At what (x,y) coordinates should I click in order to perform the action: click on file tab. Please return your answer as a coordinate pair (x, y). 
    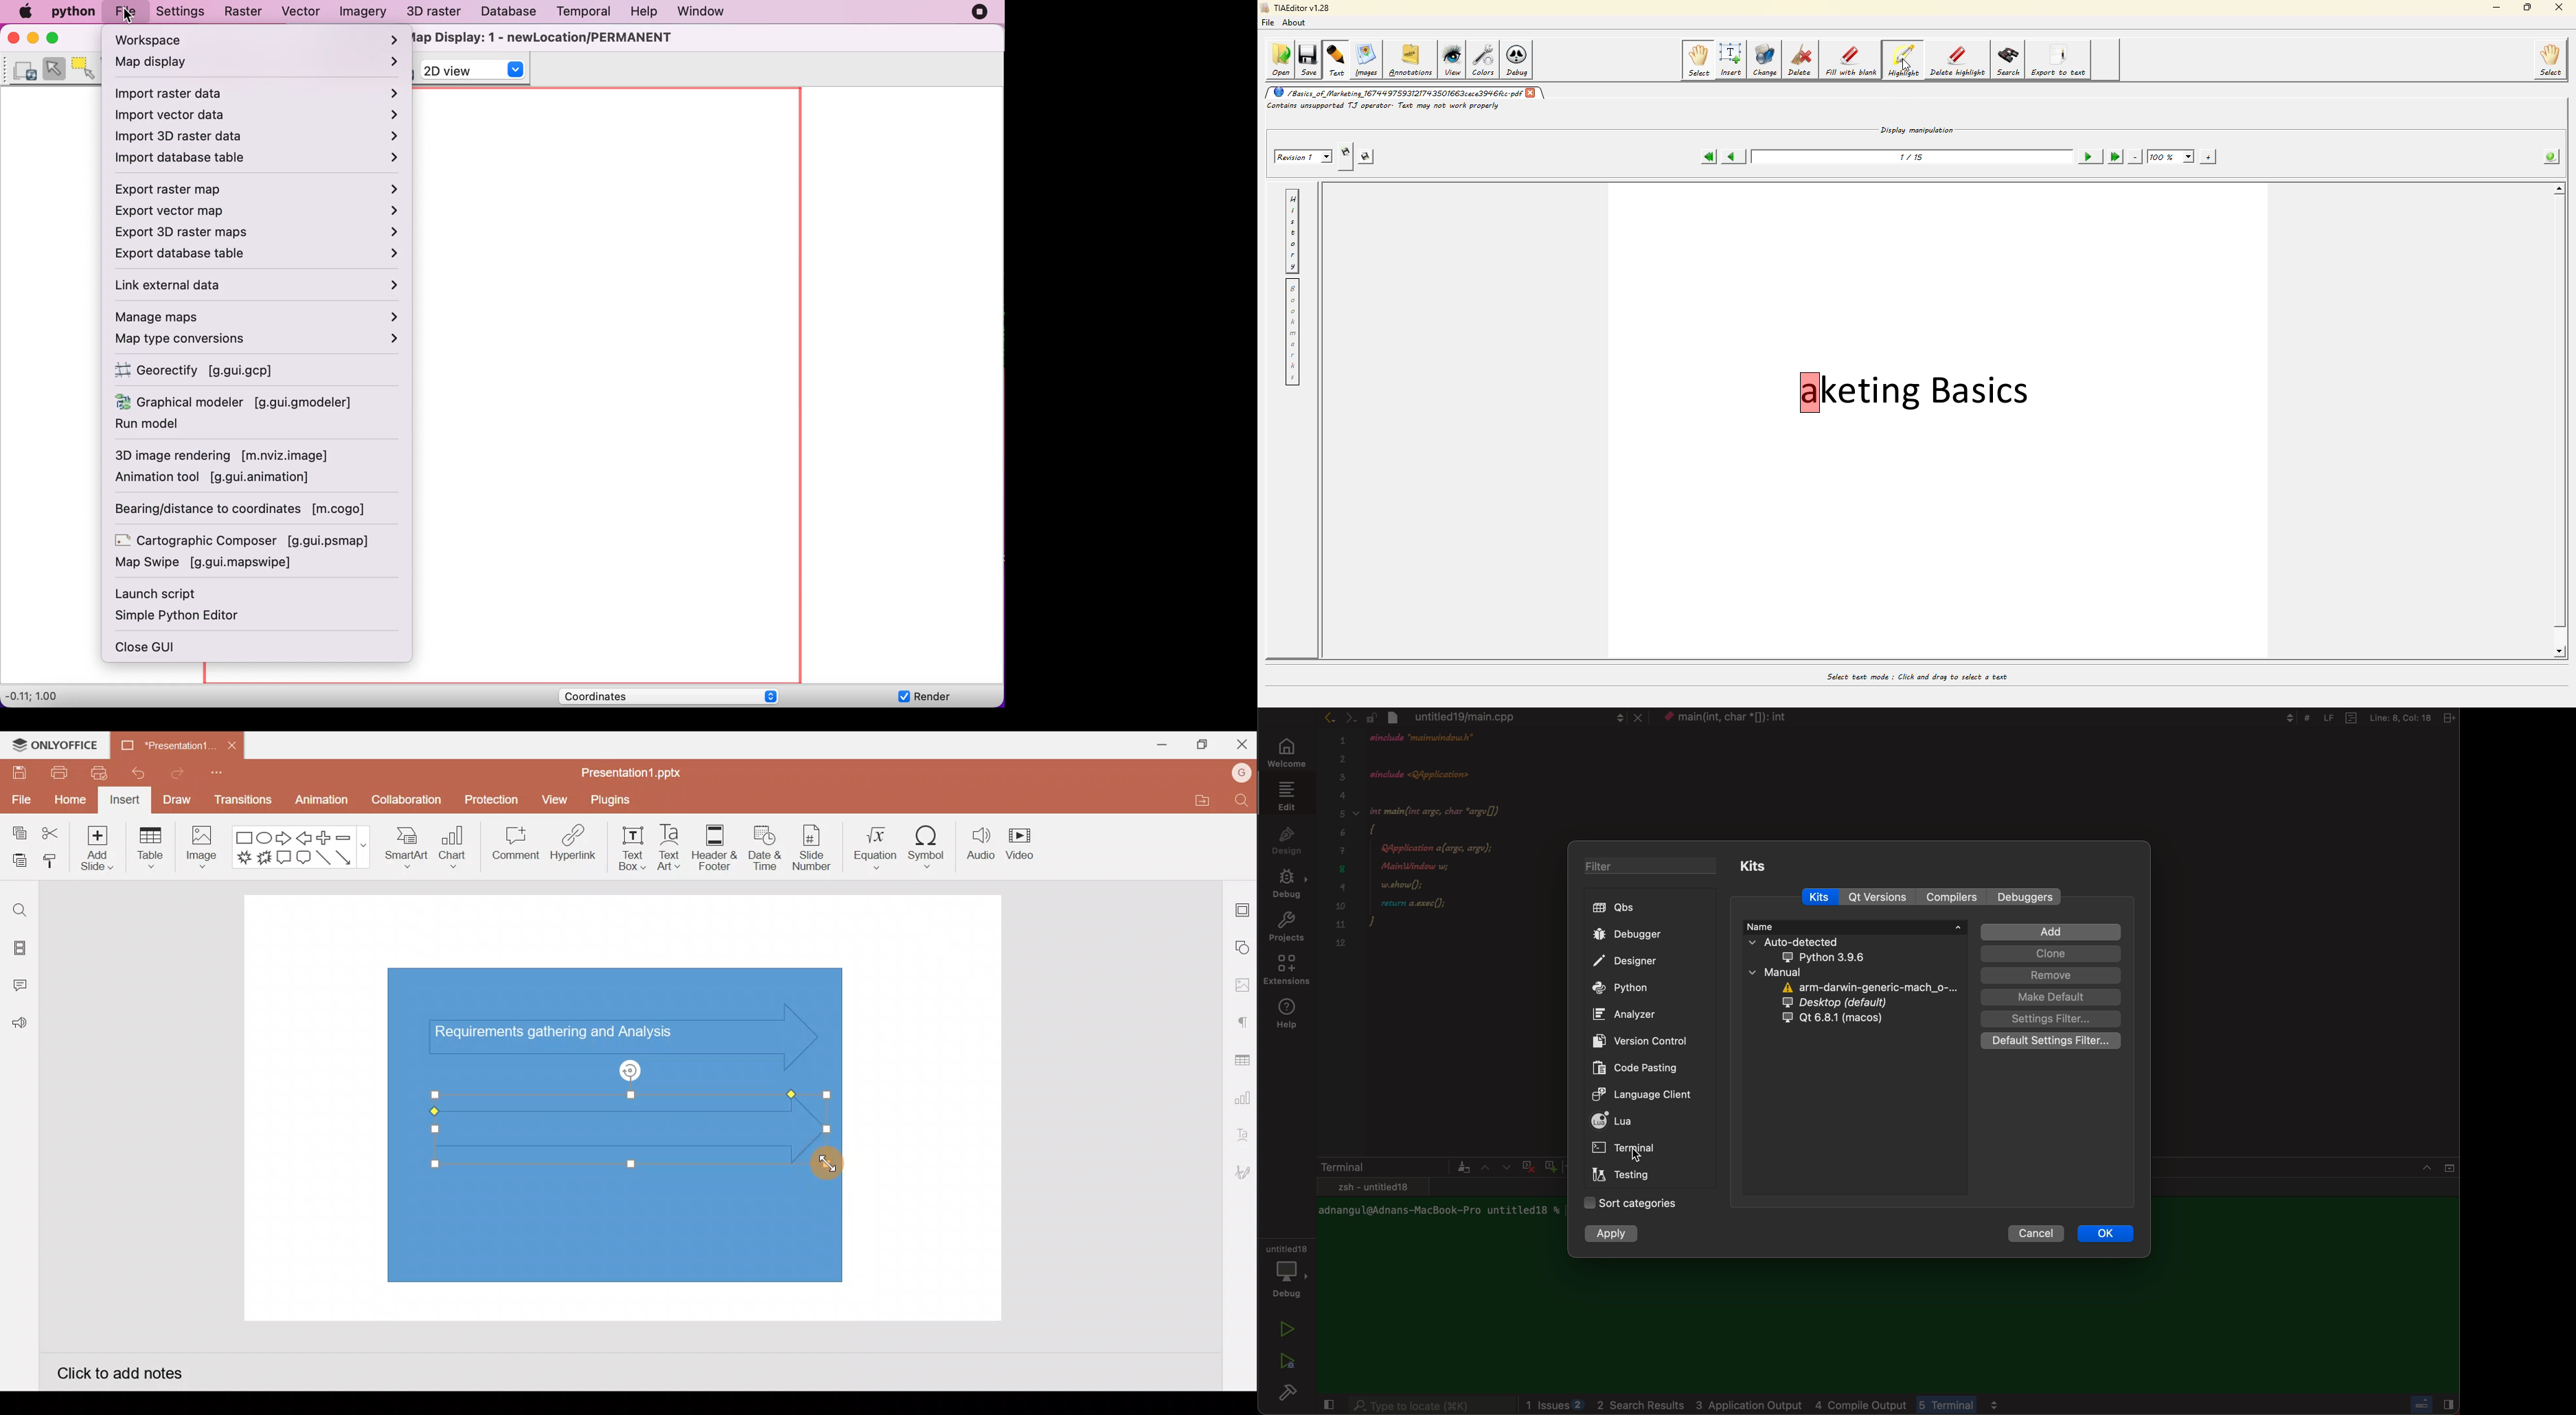
    Looking at the image, I should click on (1505, 717).